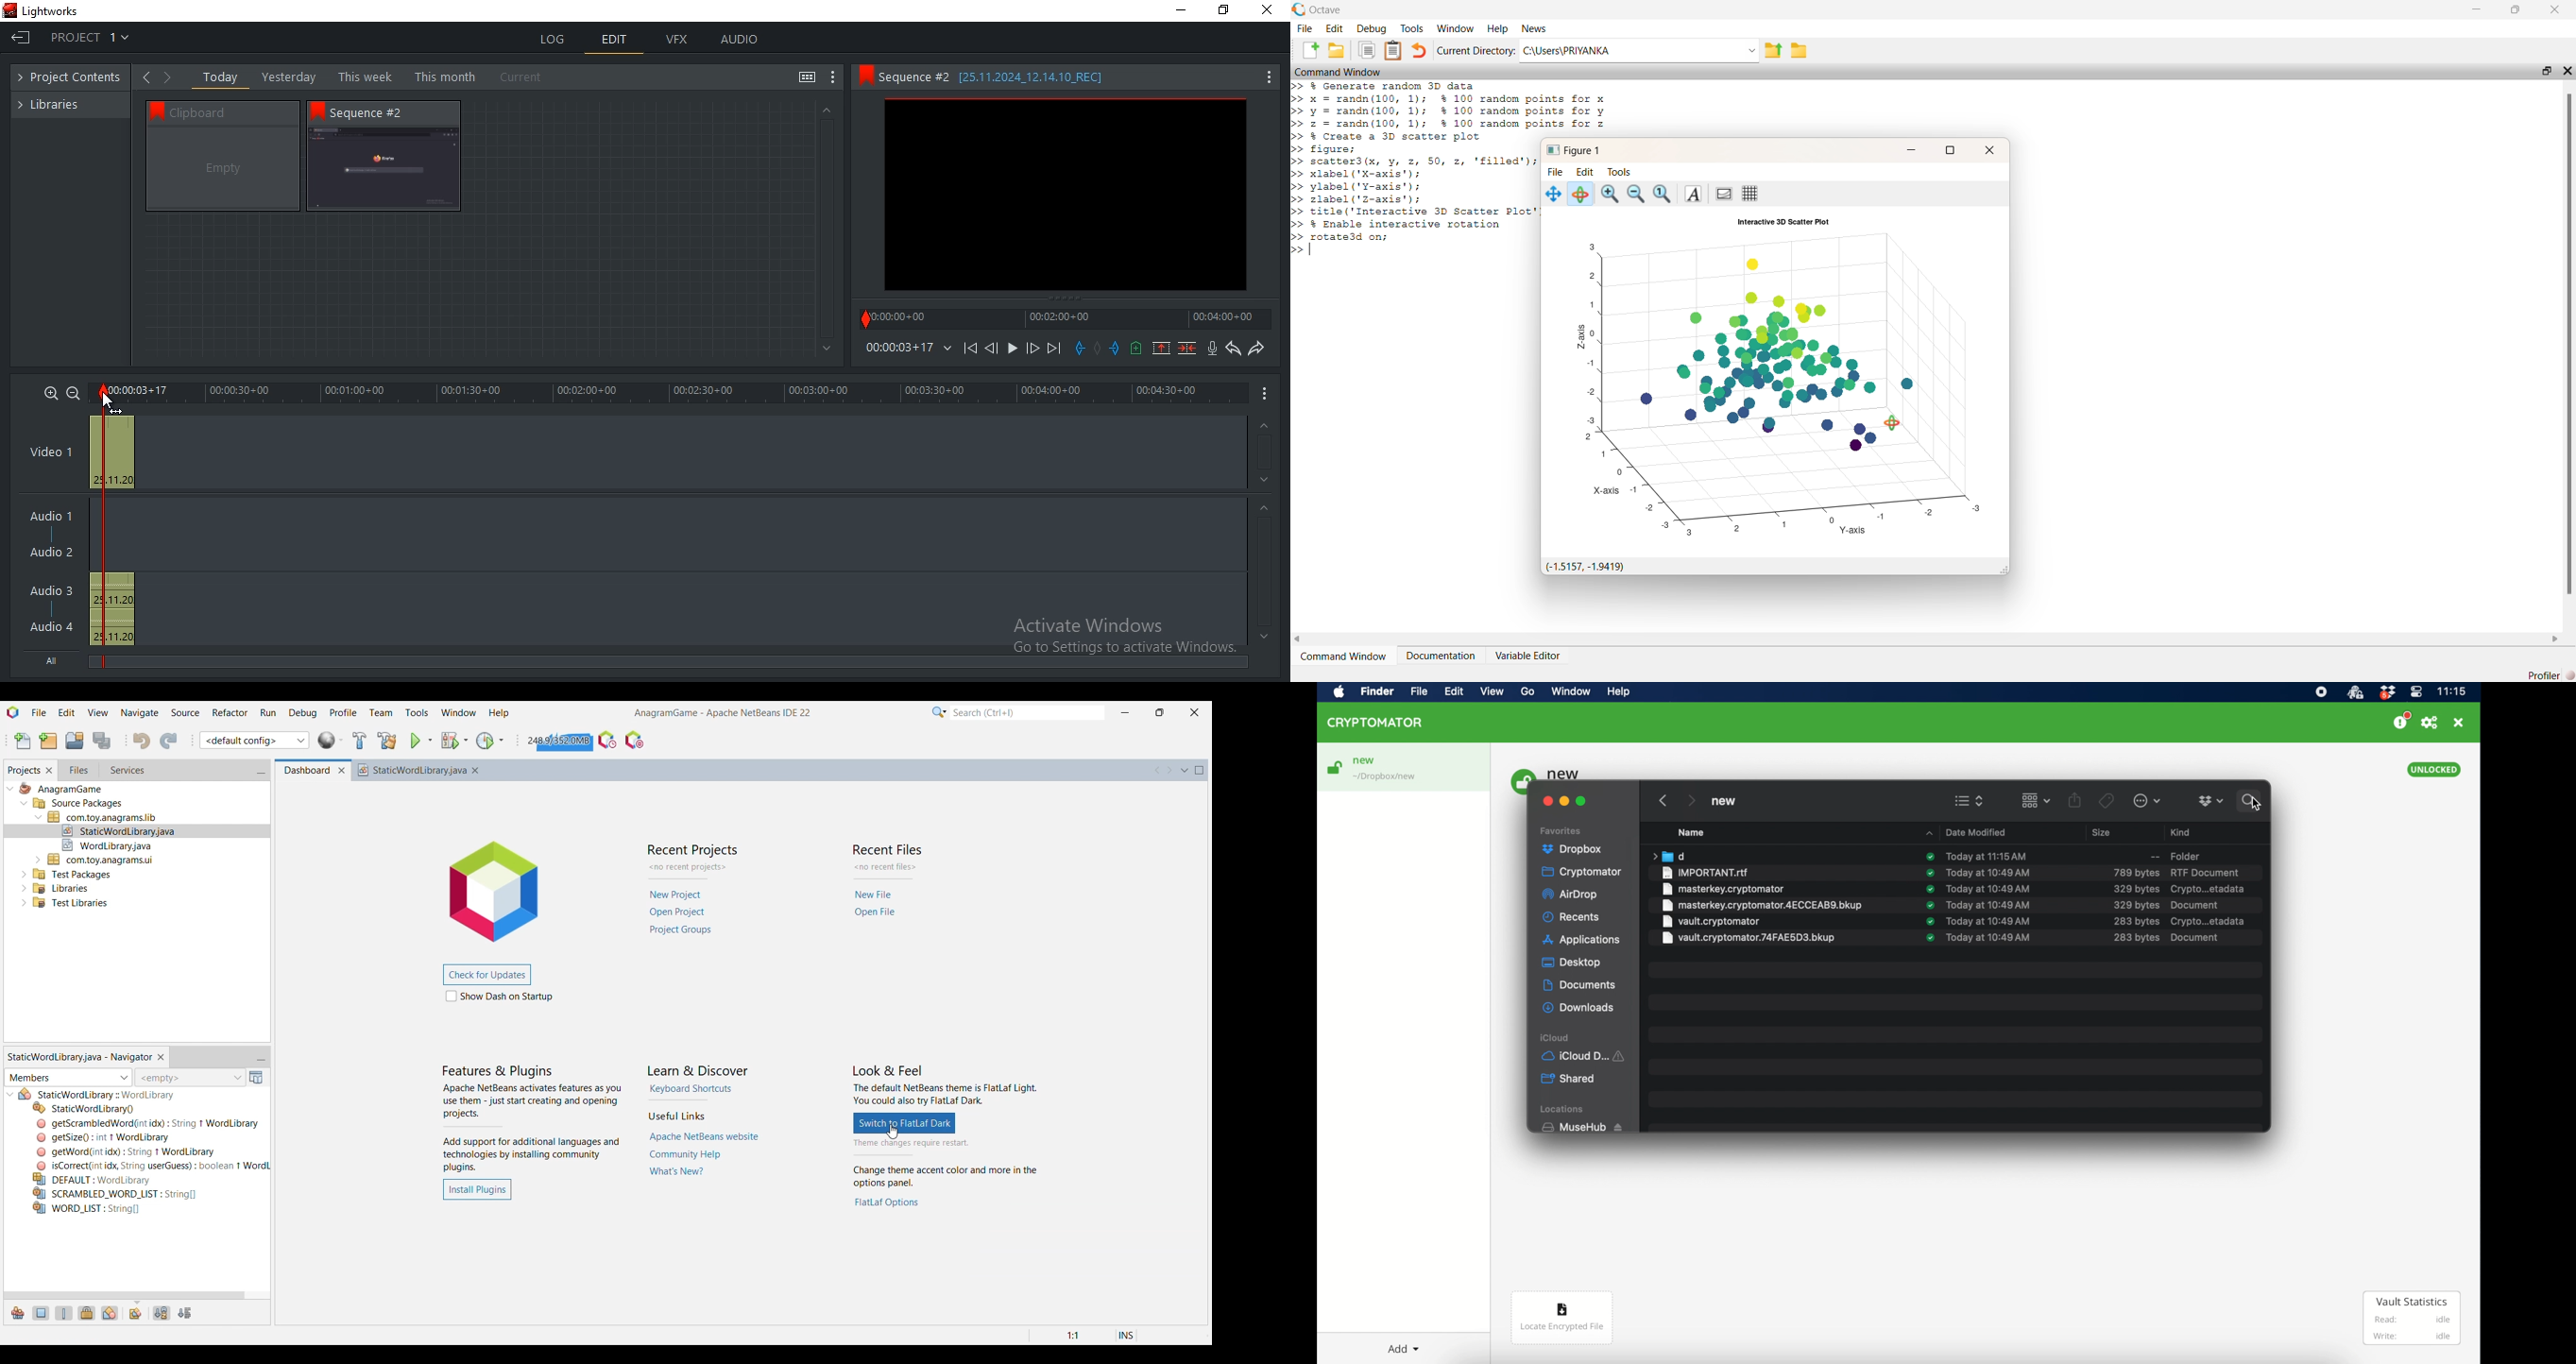 Image resolution: width=2576 pixels, height=1372 pixels. What do you see at coordinates (1188, 348) in the screenshot?
I see `delete marked section` at bounding box center [1188, 348].